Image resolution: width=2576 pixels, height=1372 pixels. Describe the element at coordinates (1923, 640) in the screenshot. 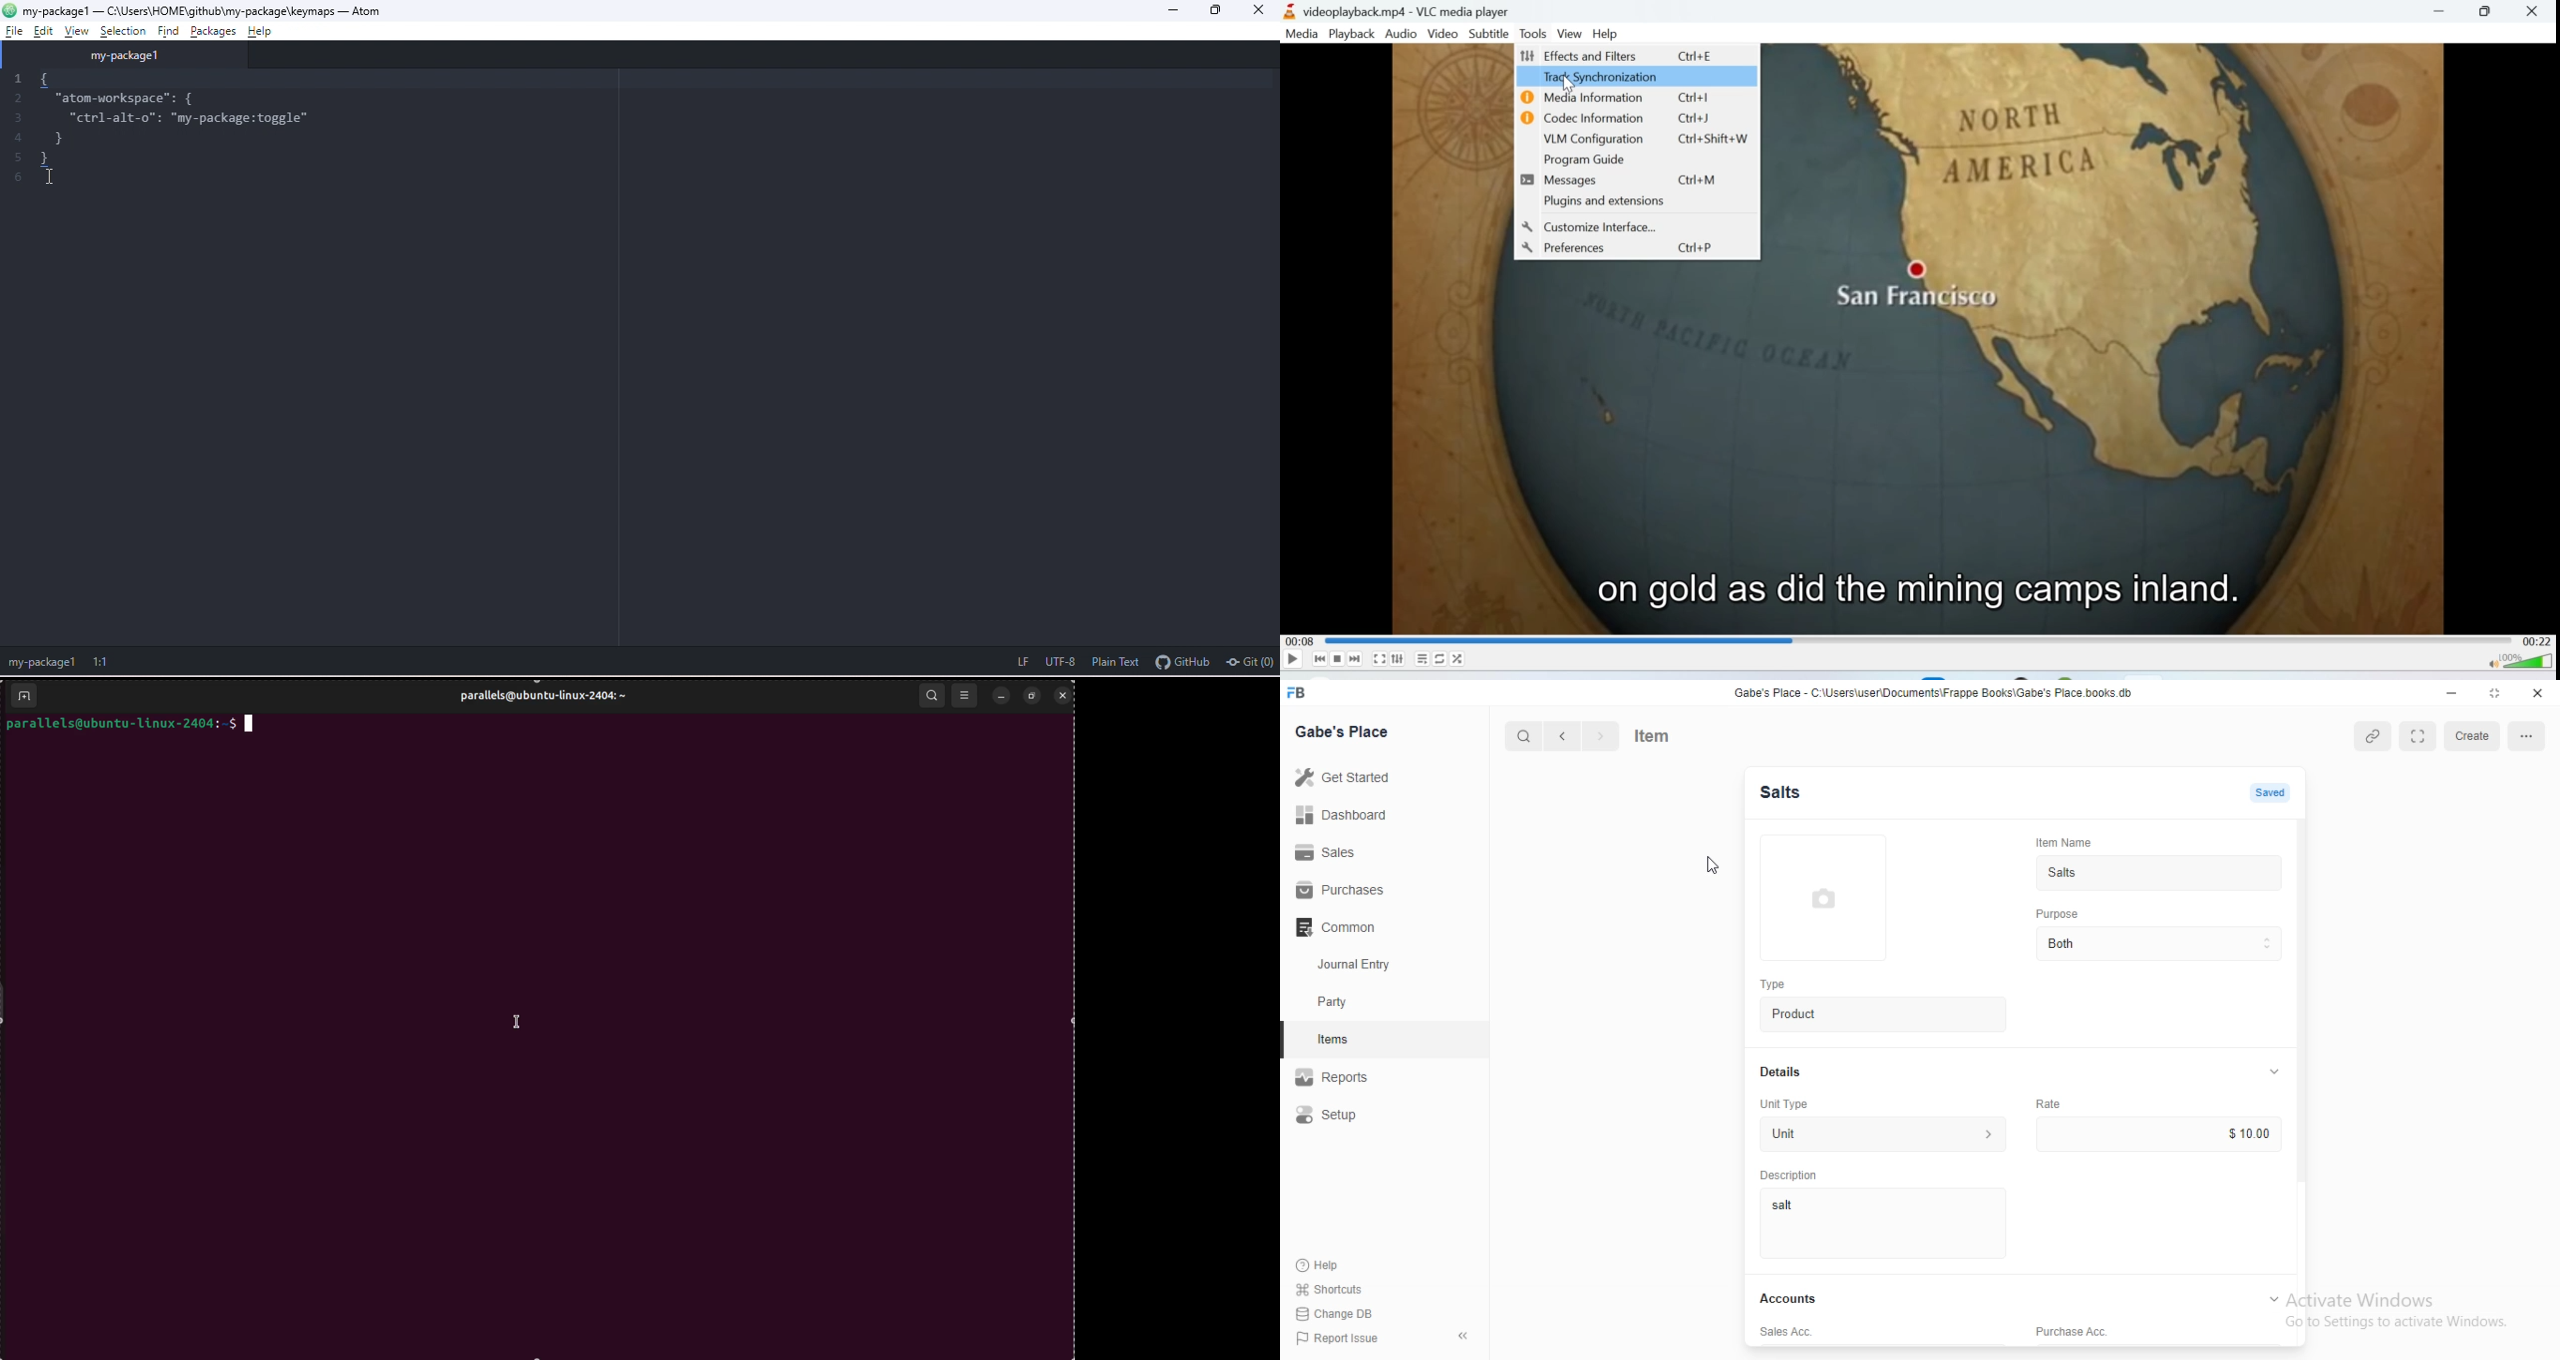

I see `Playbar` at that location.